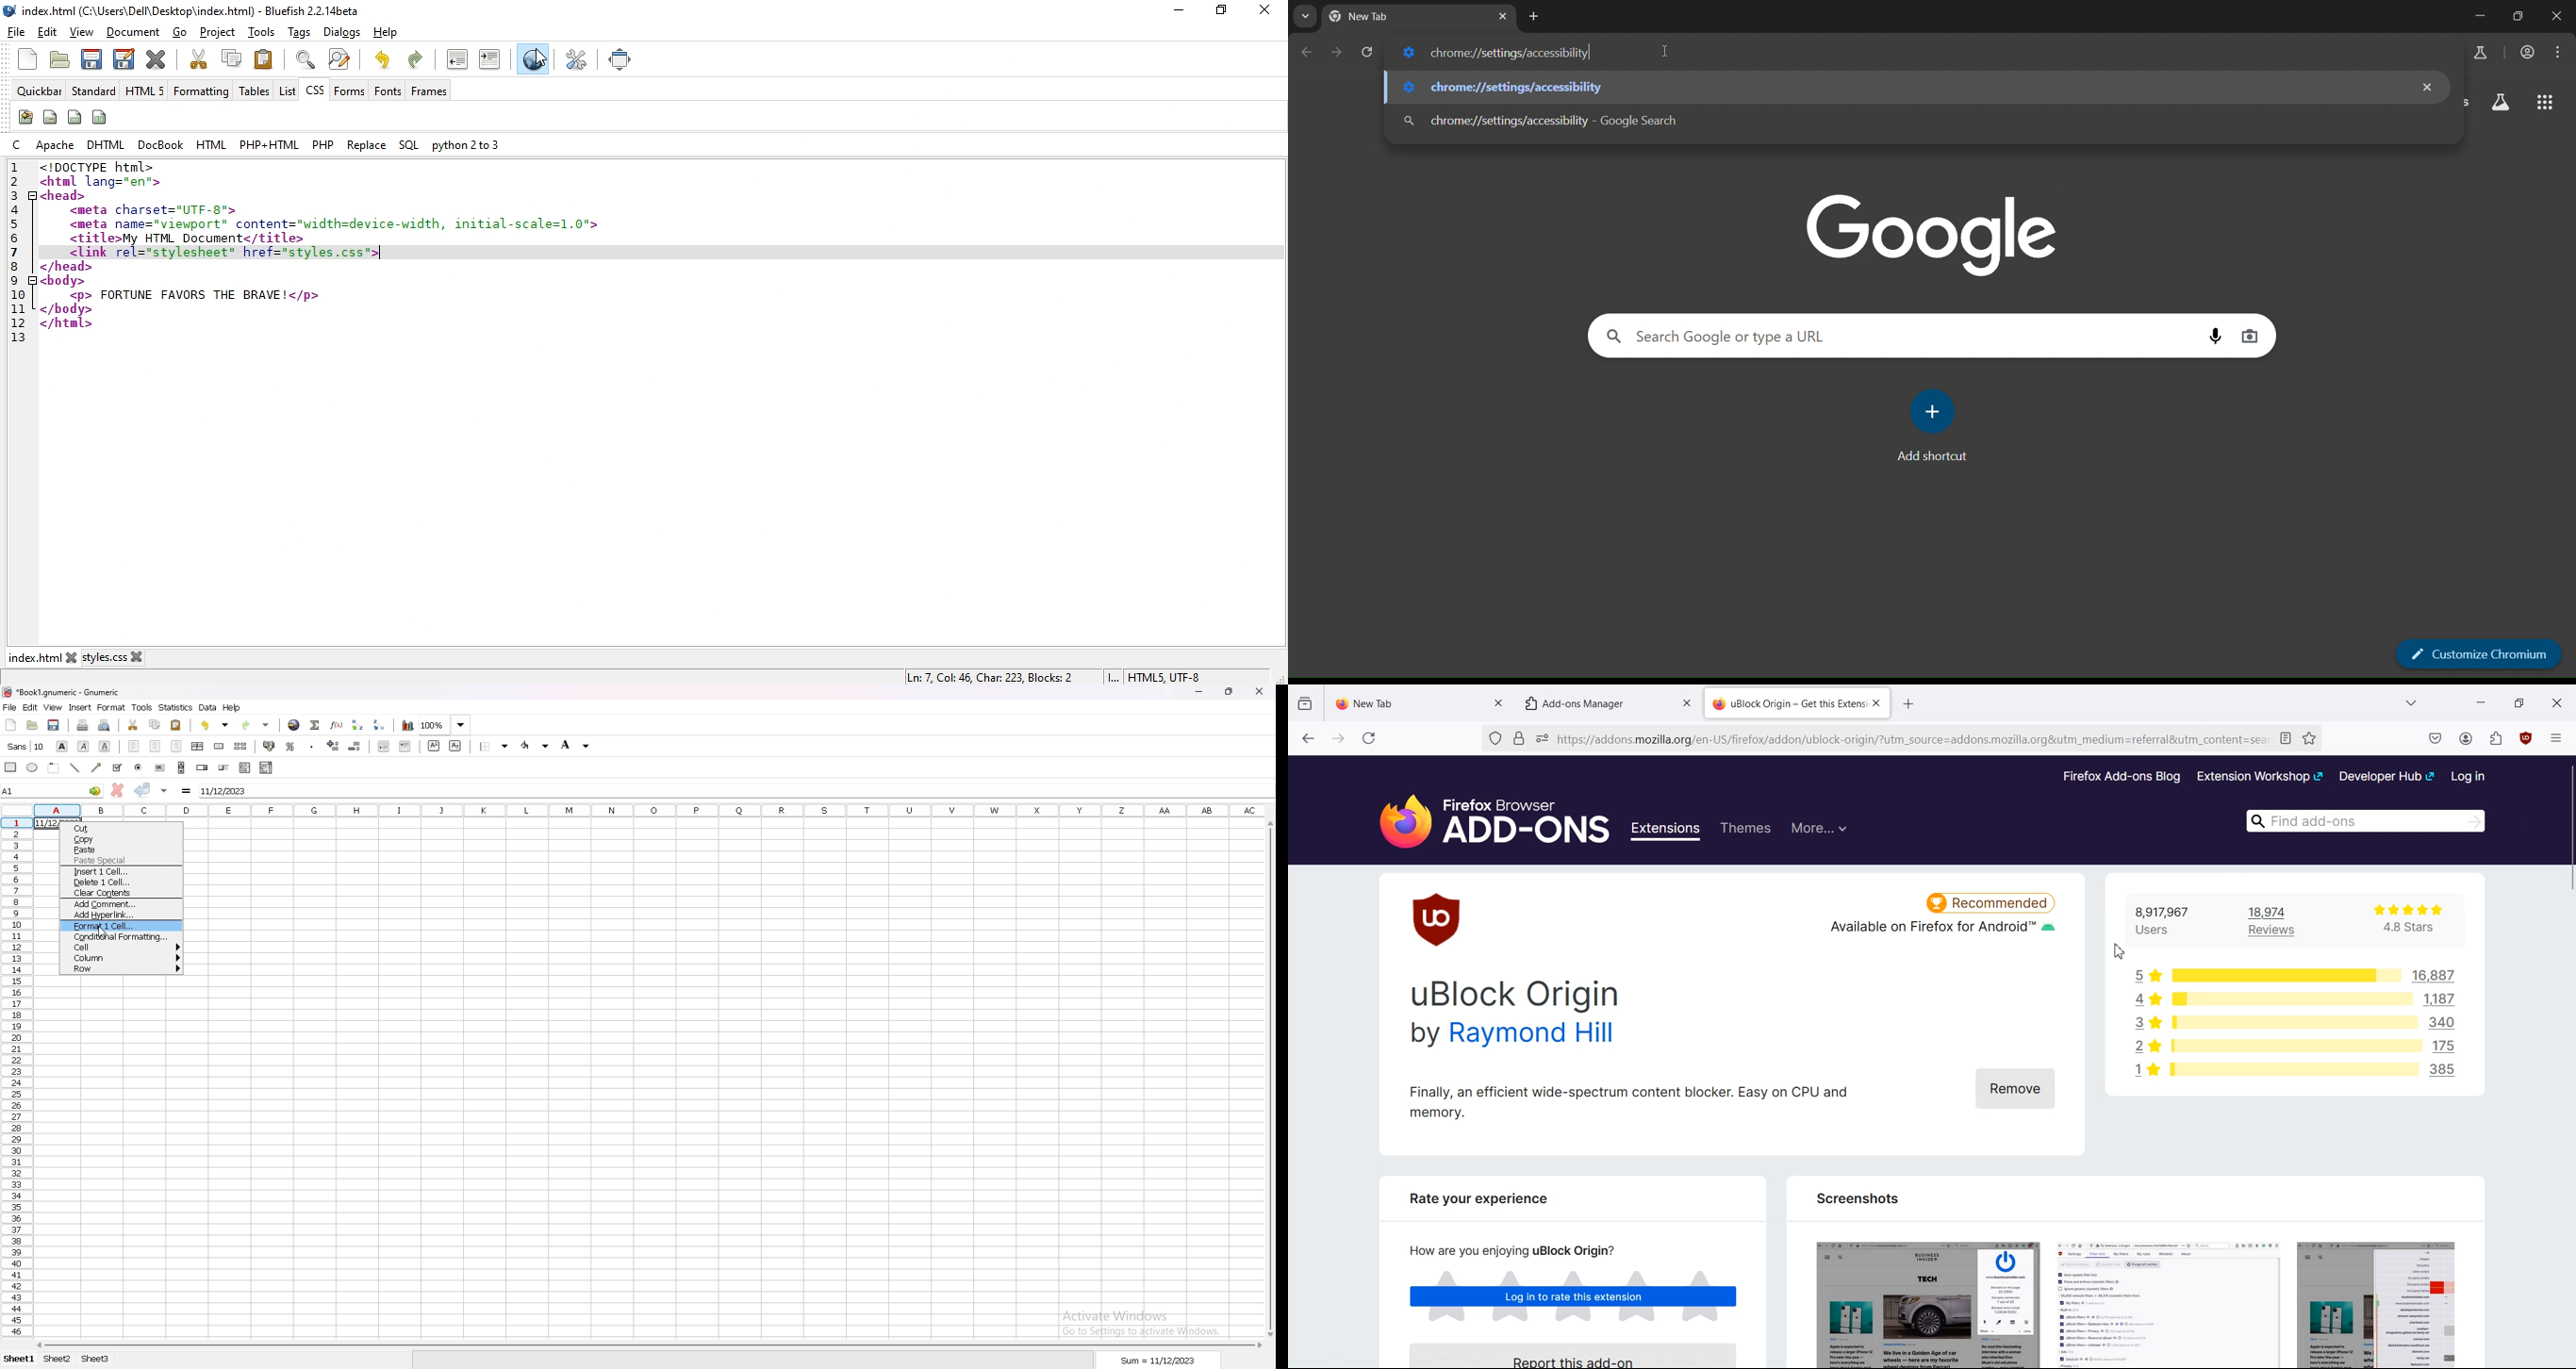  I want to click on list, so click(287, 91).